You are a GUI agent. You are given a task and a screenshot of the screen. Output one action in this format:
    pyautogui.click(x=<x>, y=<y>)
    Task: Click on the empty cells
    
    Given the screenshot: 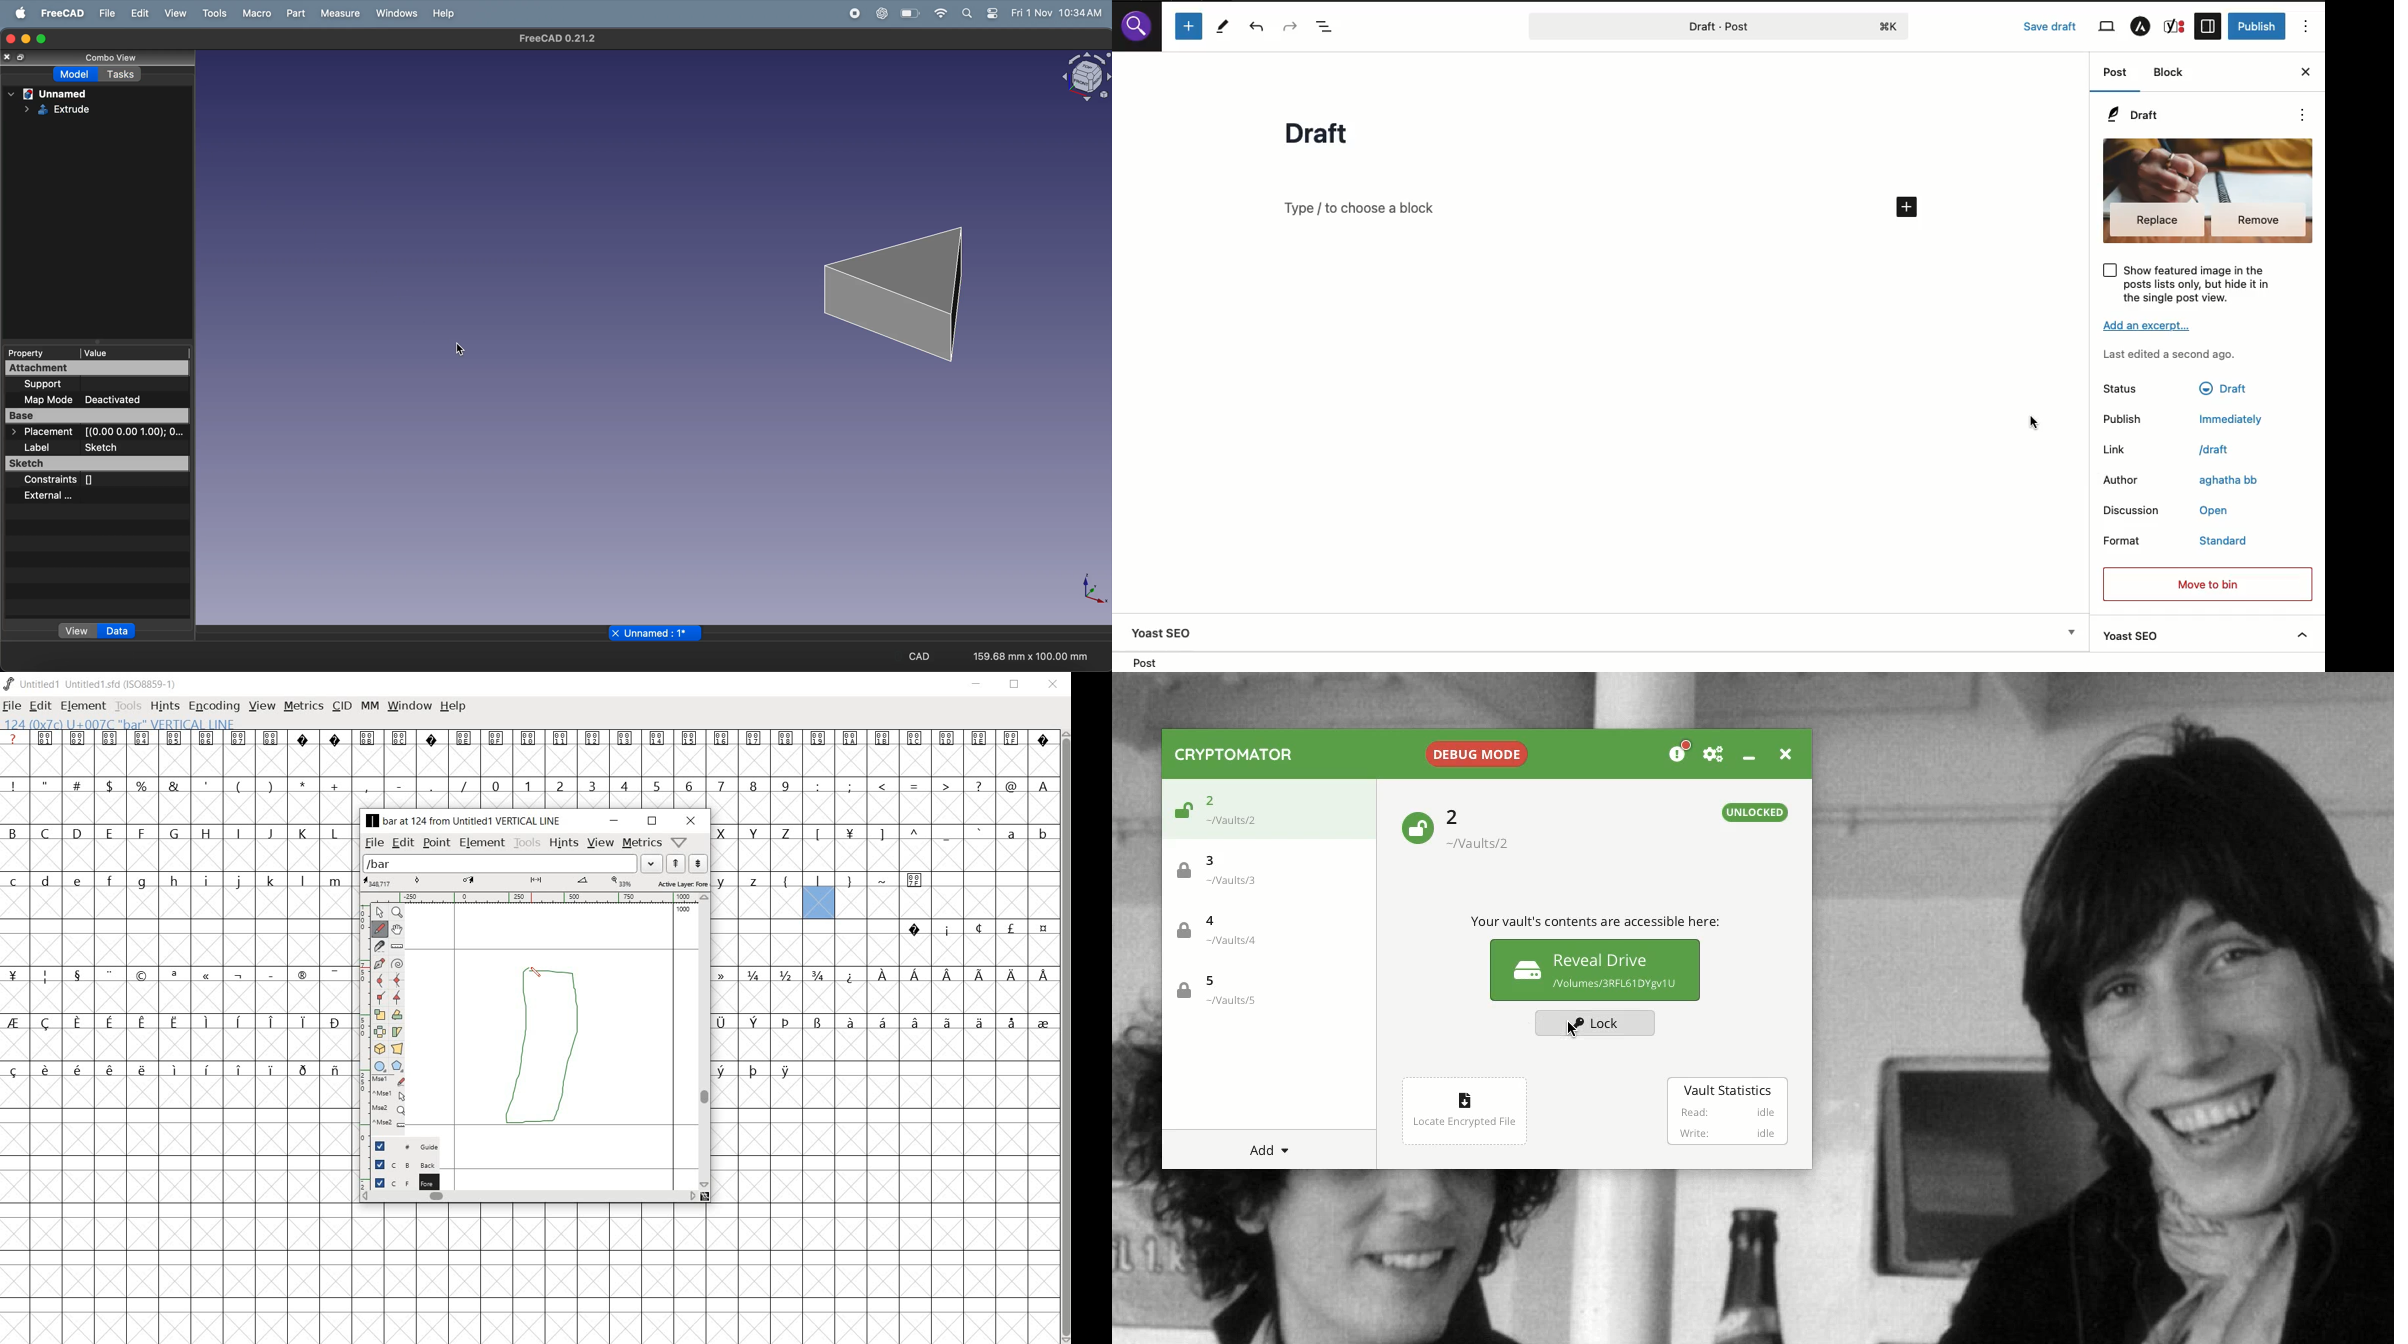 What is the action you would take?
    pyautogui.click(x=177, y=950)
    